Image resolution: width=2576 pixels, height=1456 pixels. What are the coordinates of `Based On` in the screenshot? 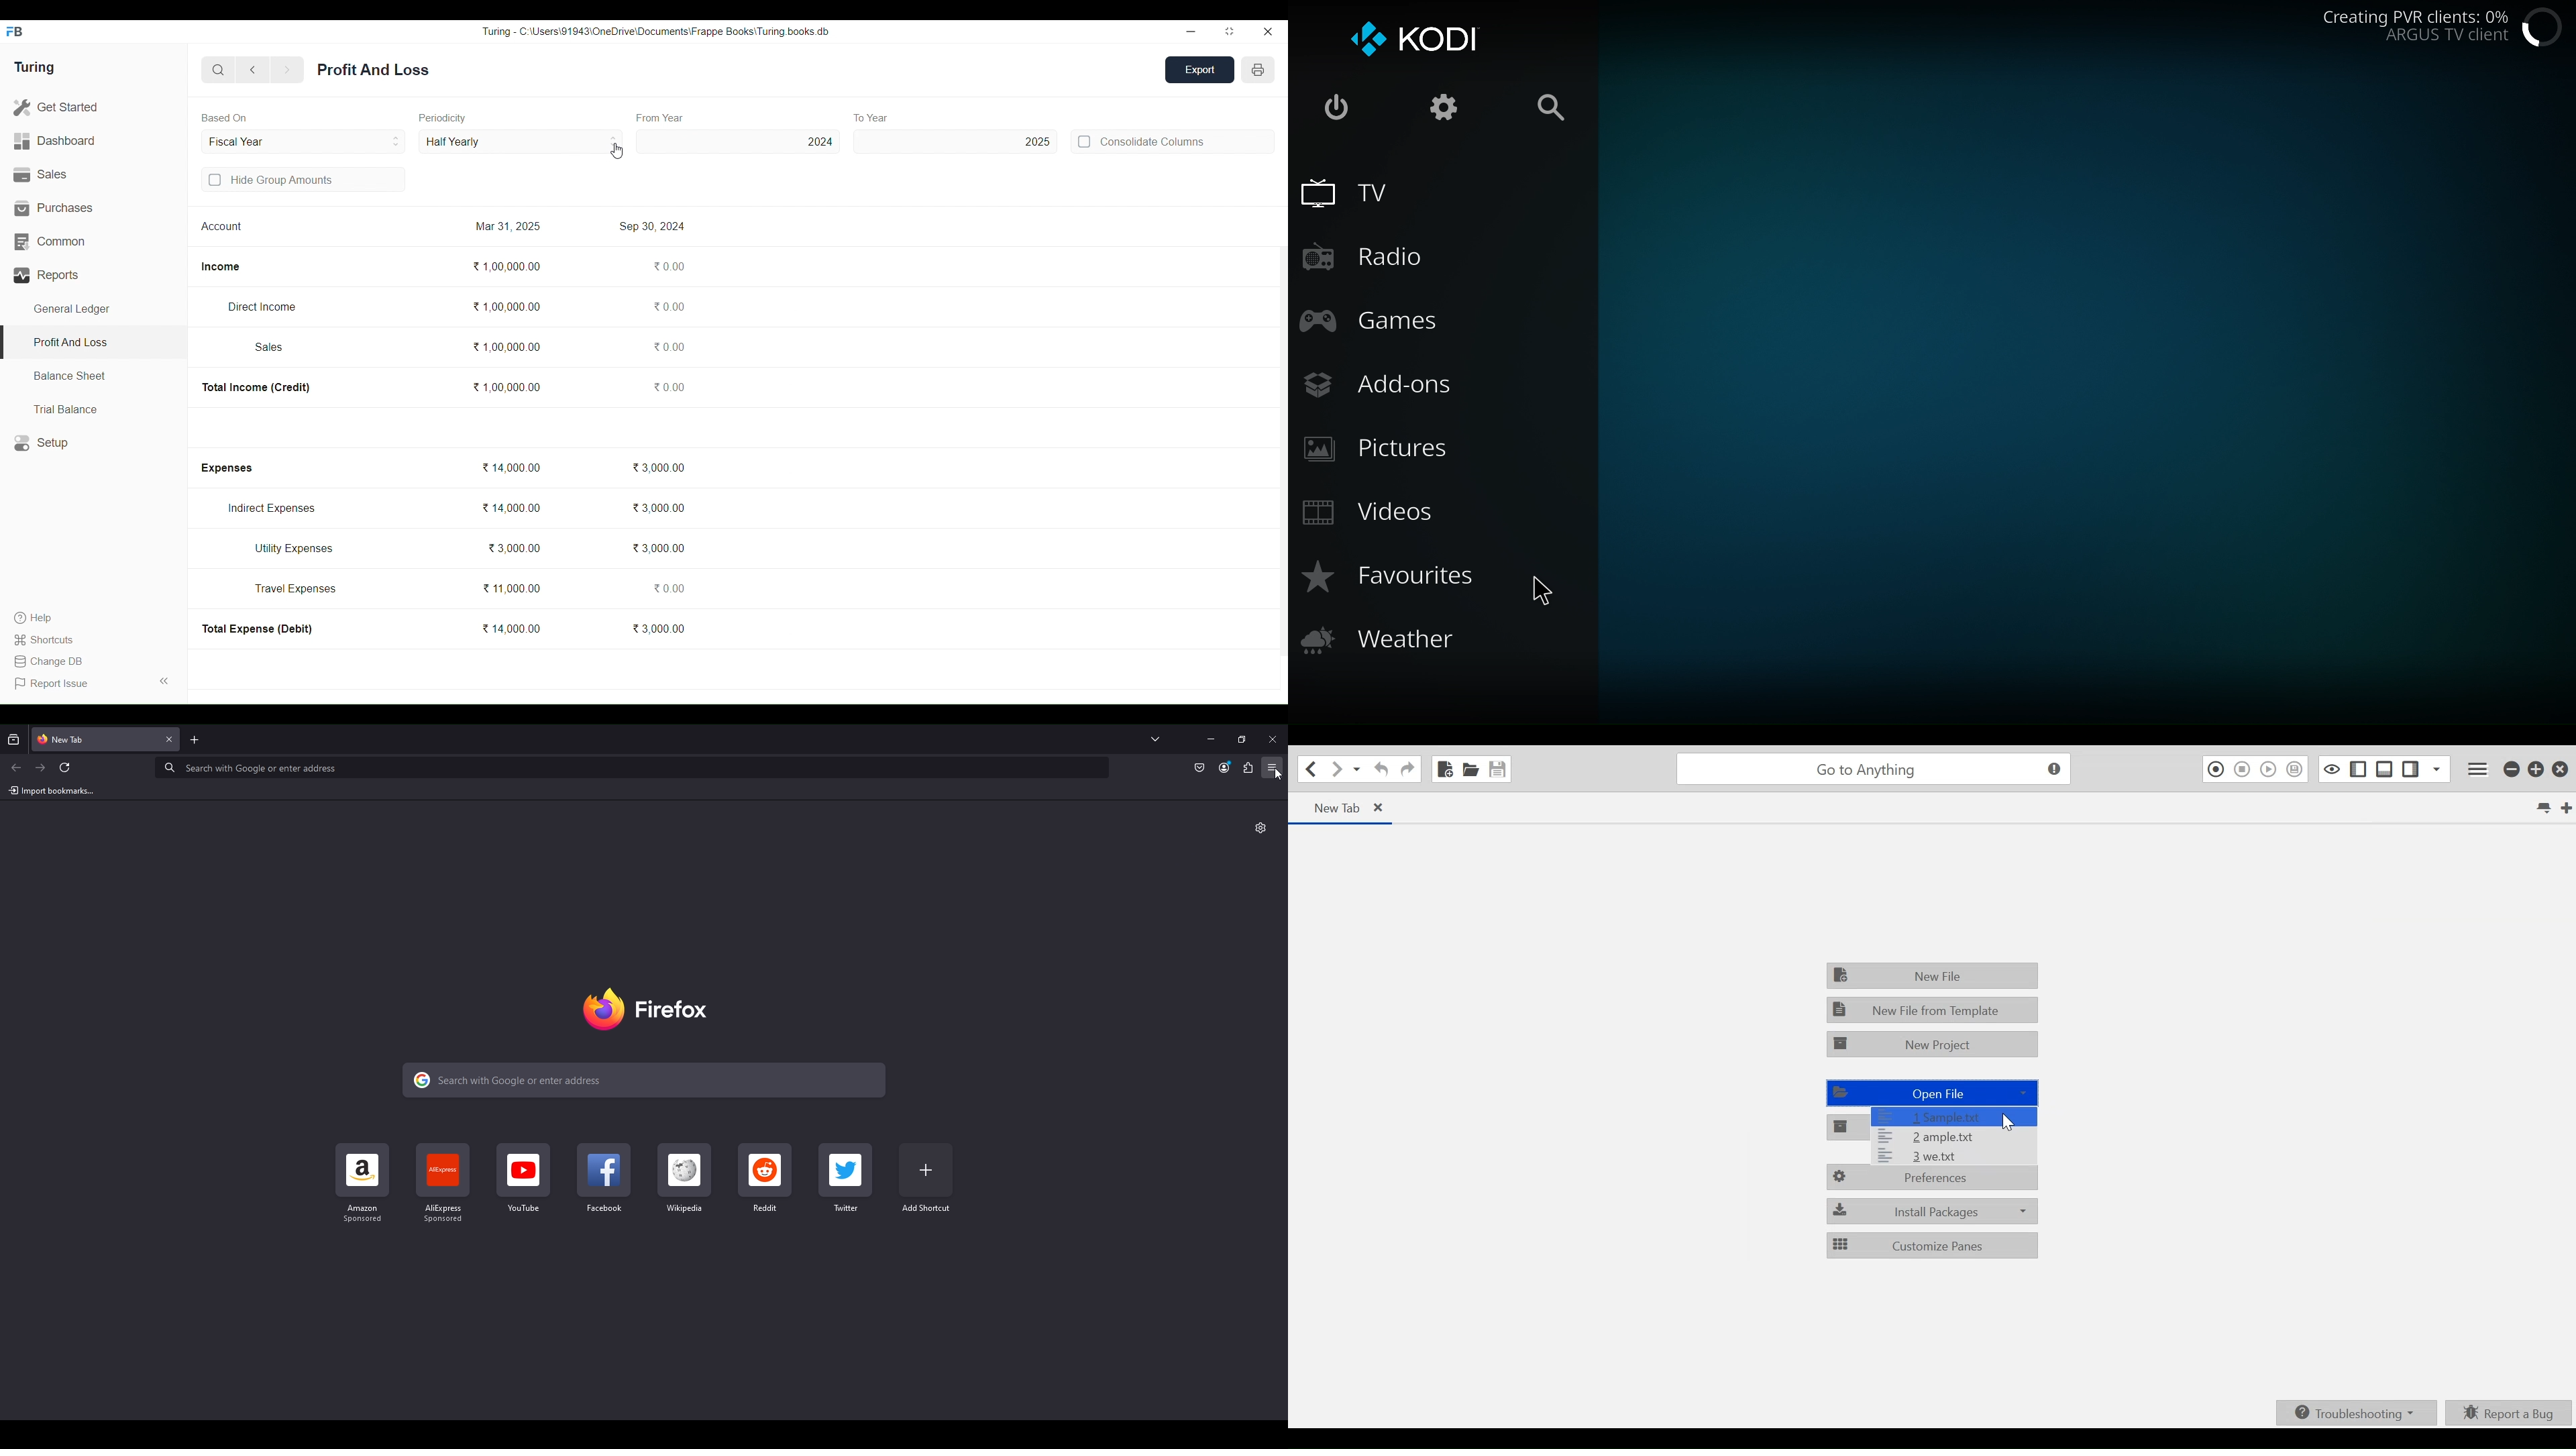 It's located at (224, 117).